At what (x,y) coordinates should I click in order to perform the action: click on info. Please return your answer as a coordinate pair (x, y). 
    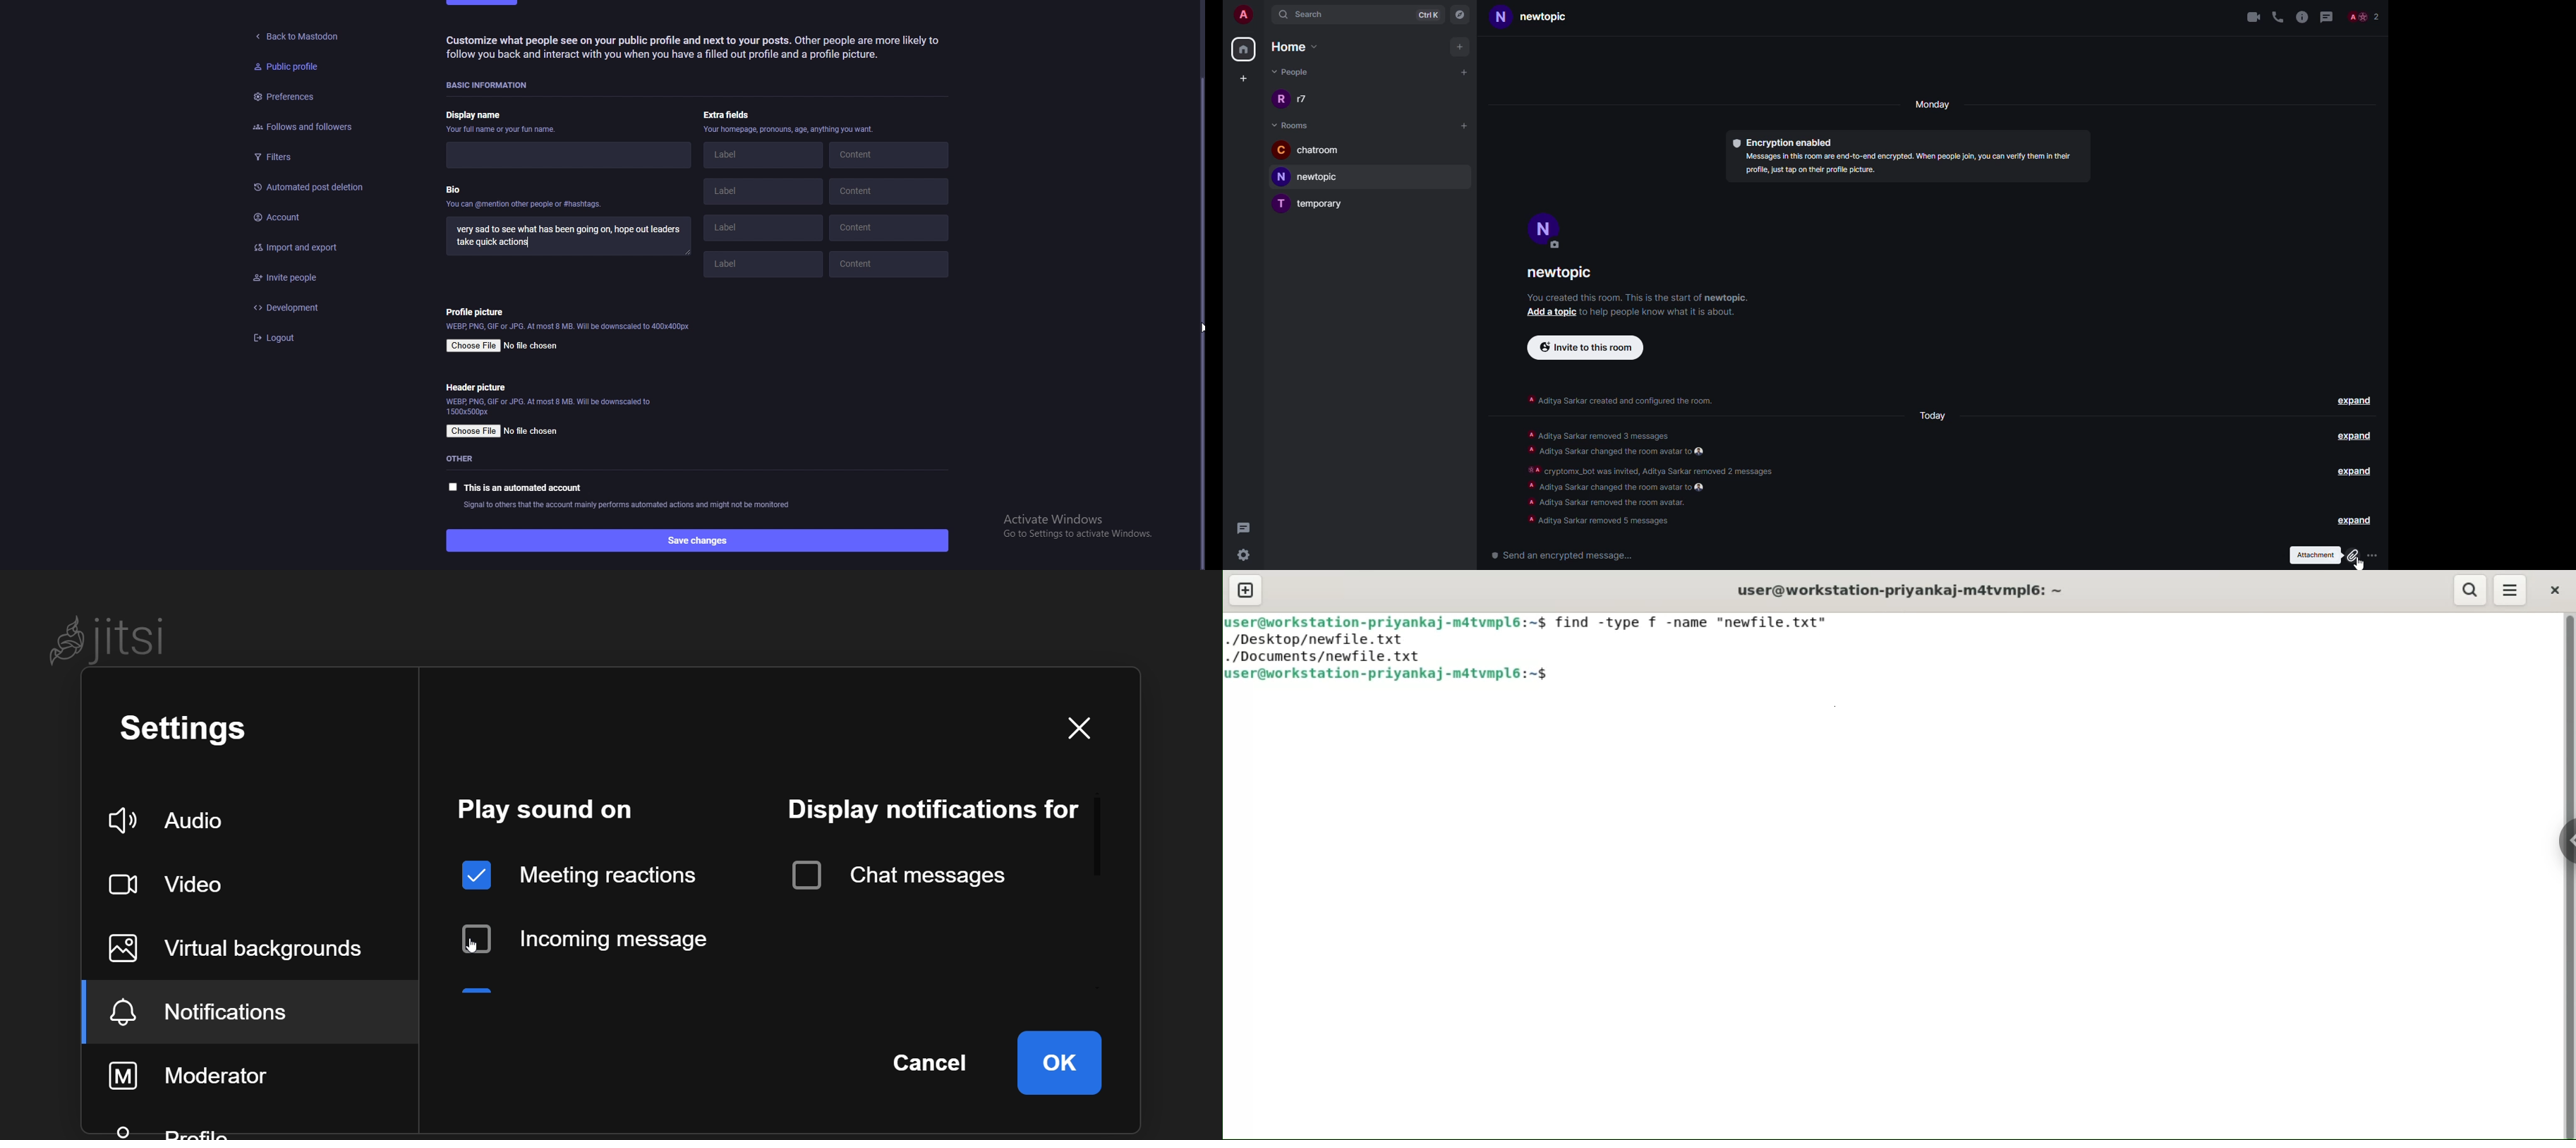
    Looking at the image, I should click on (2302, 16).